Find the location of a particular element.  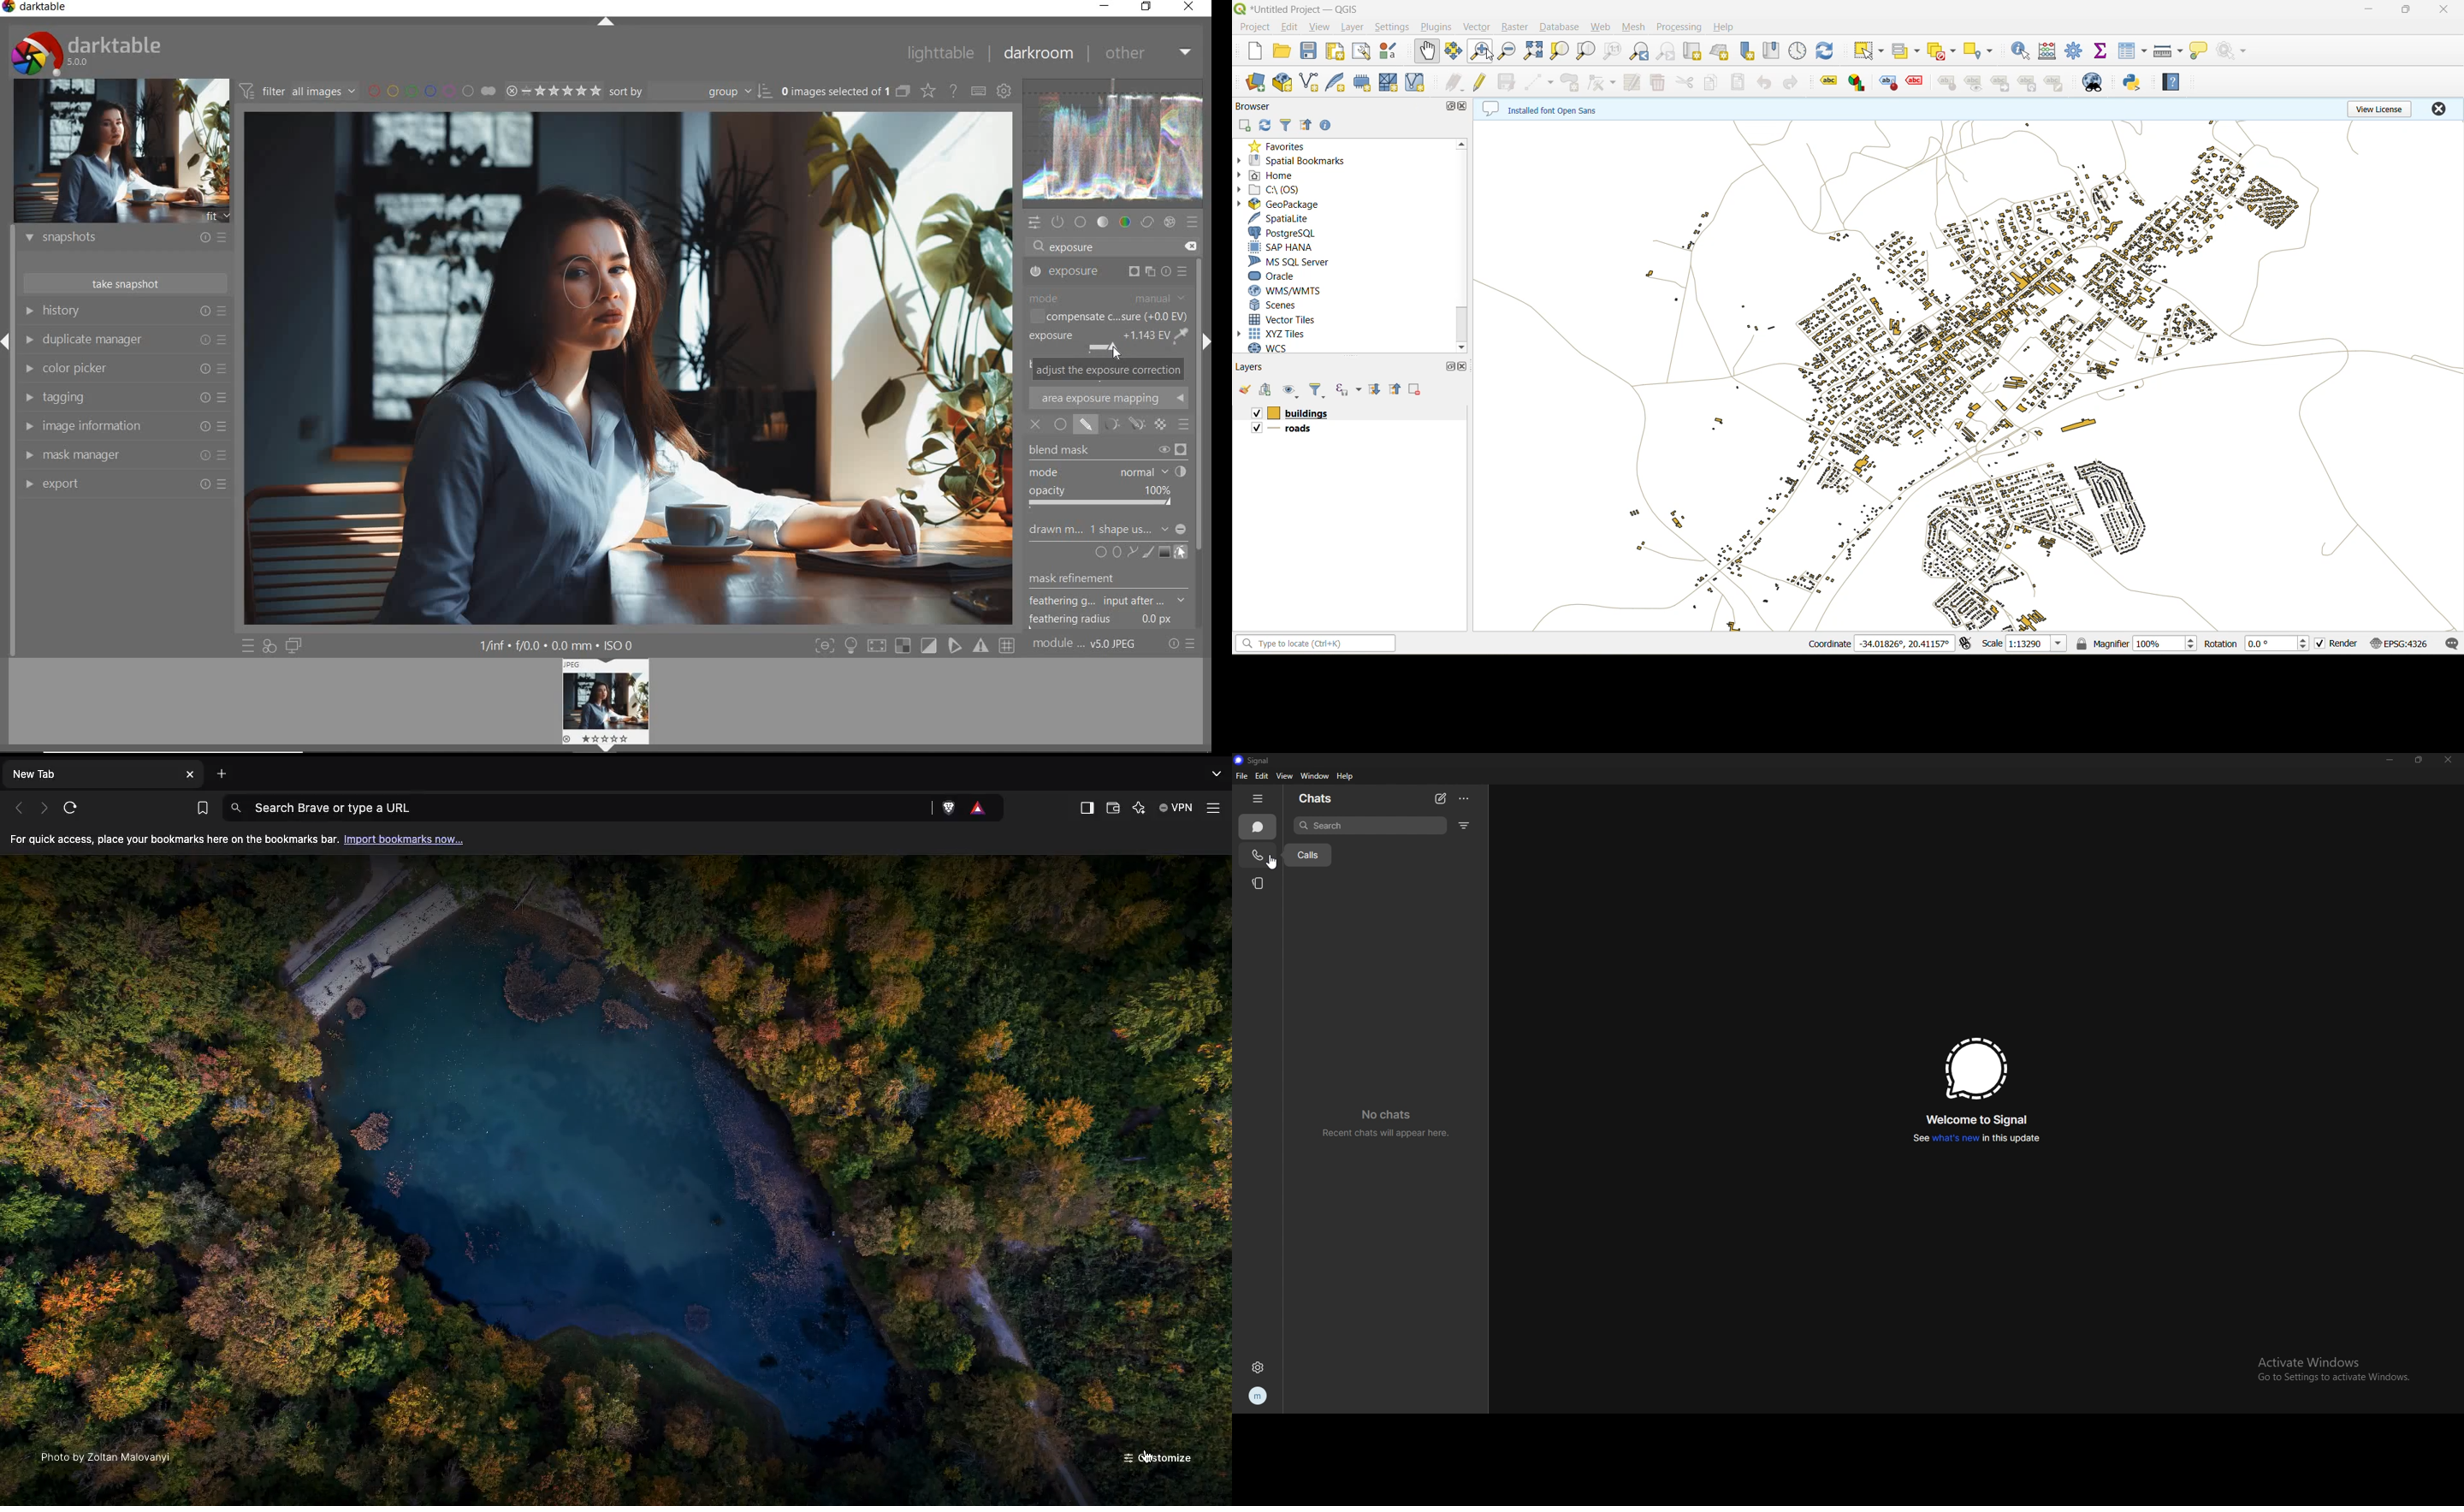

ADD CIRCLE OR ELLIPSE is located at coordinates (1108, 553).